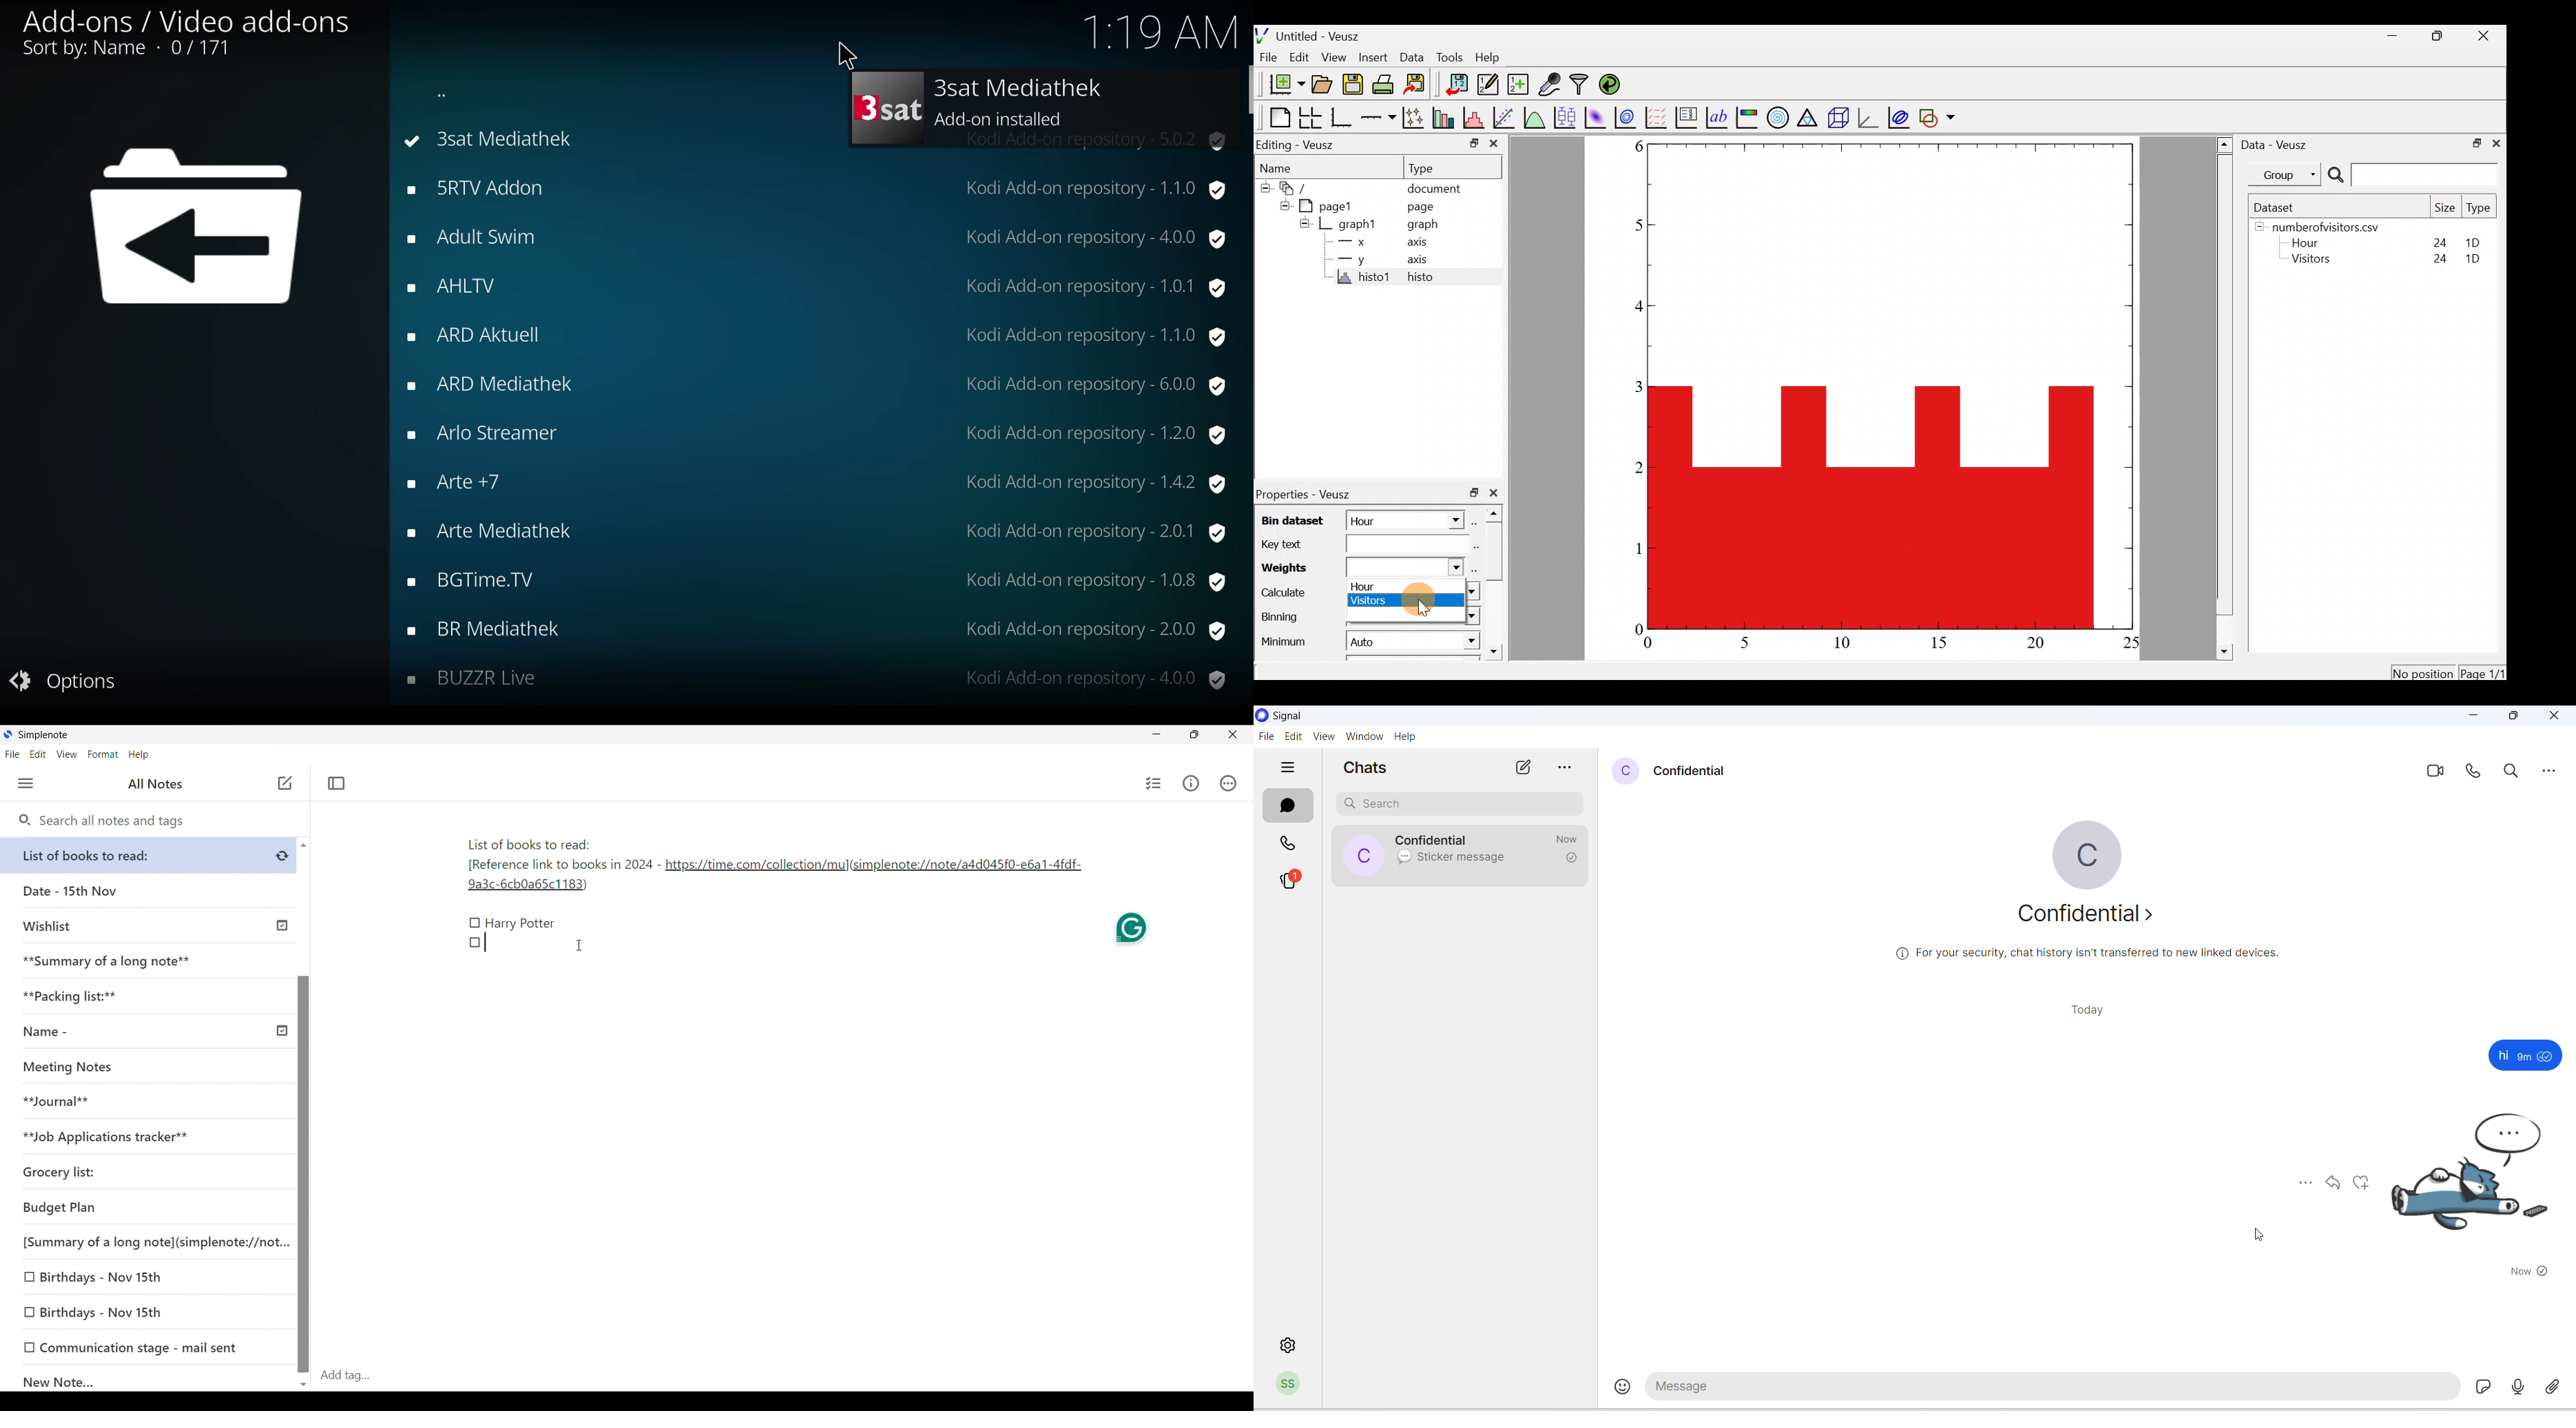  What do you see at coordinates (1154, 733) in the screenshot?
I see `Minimize` at bounding box center [1154, 733].